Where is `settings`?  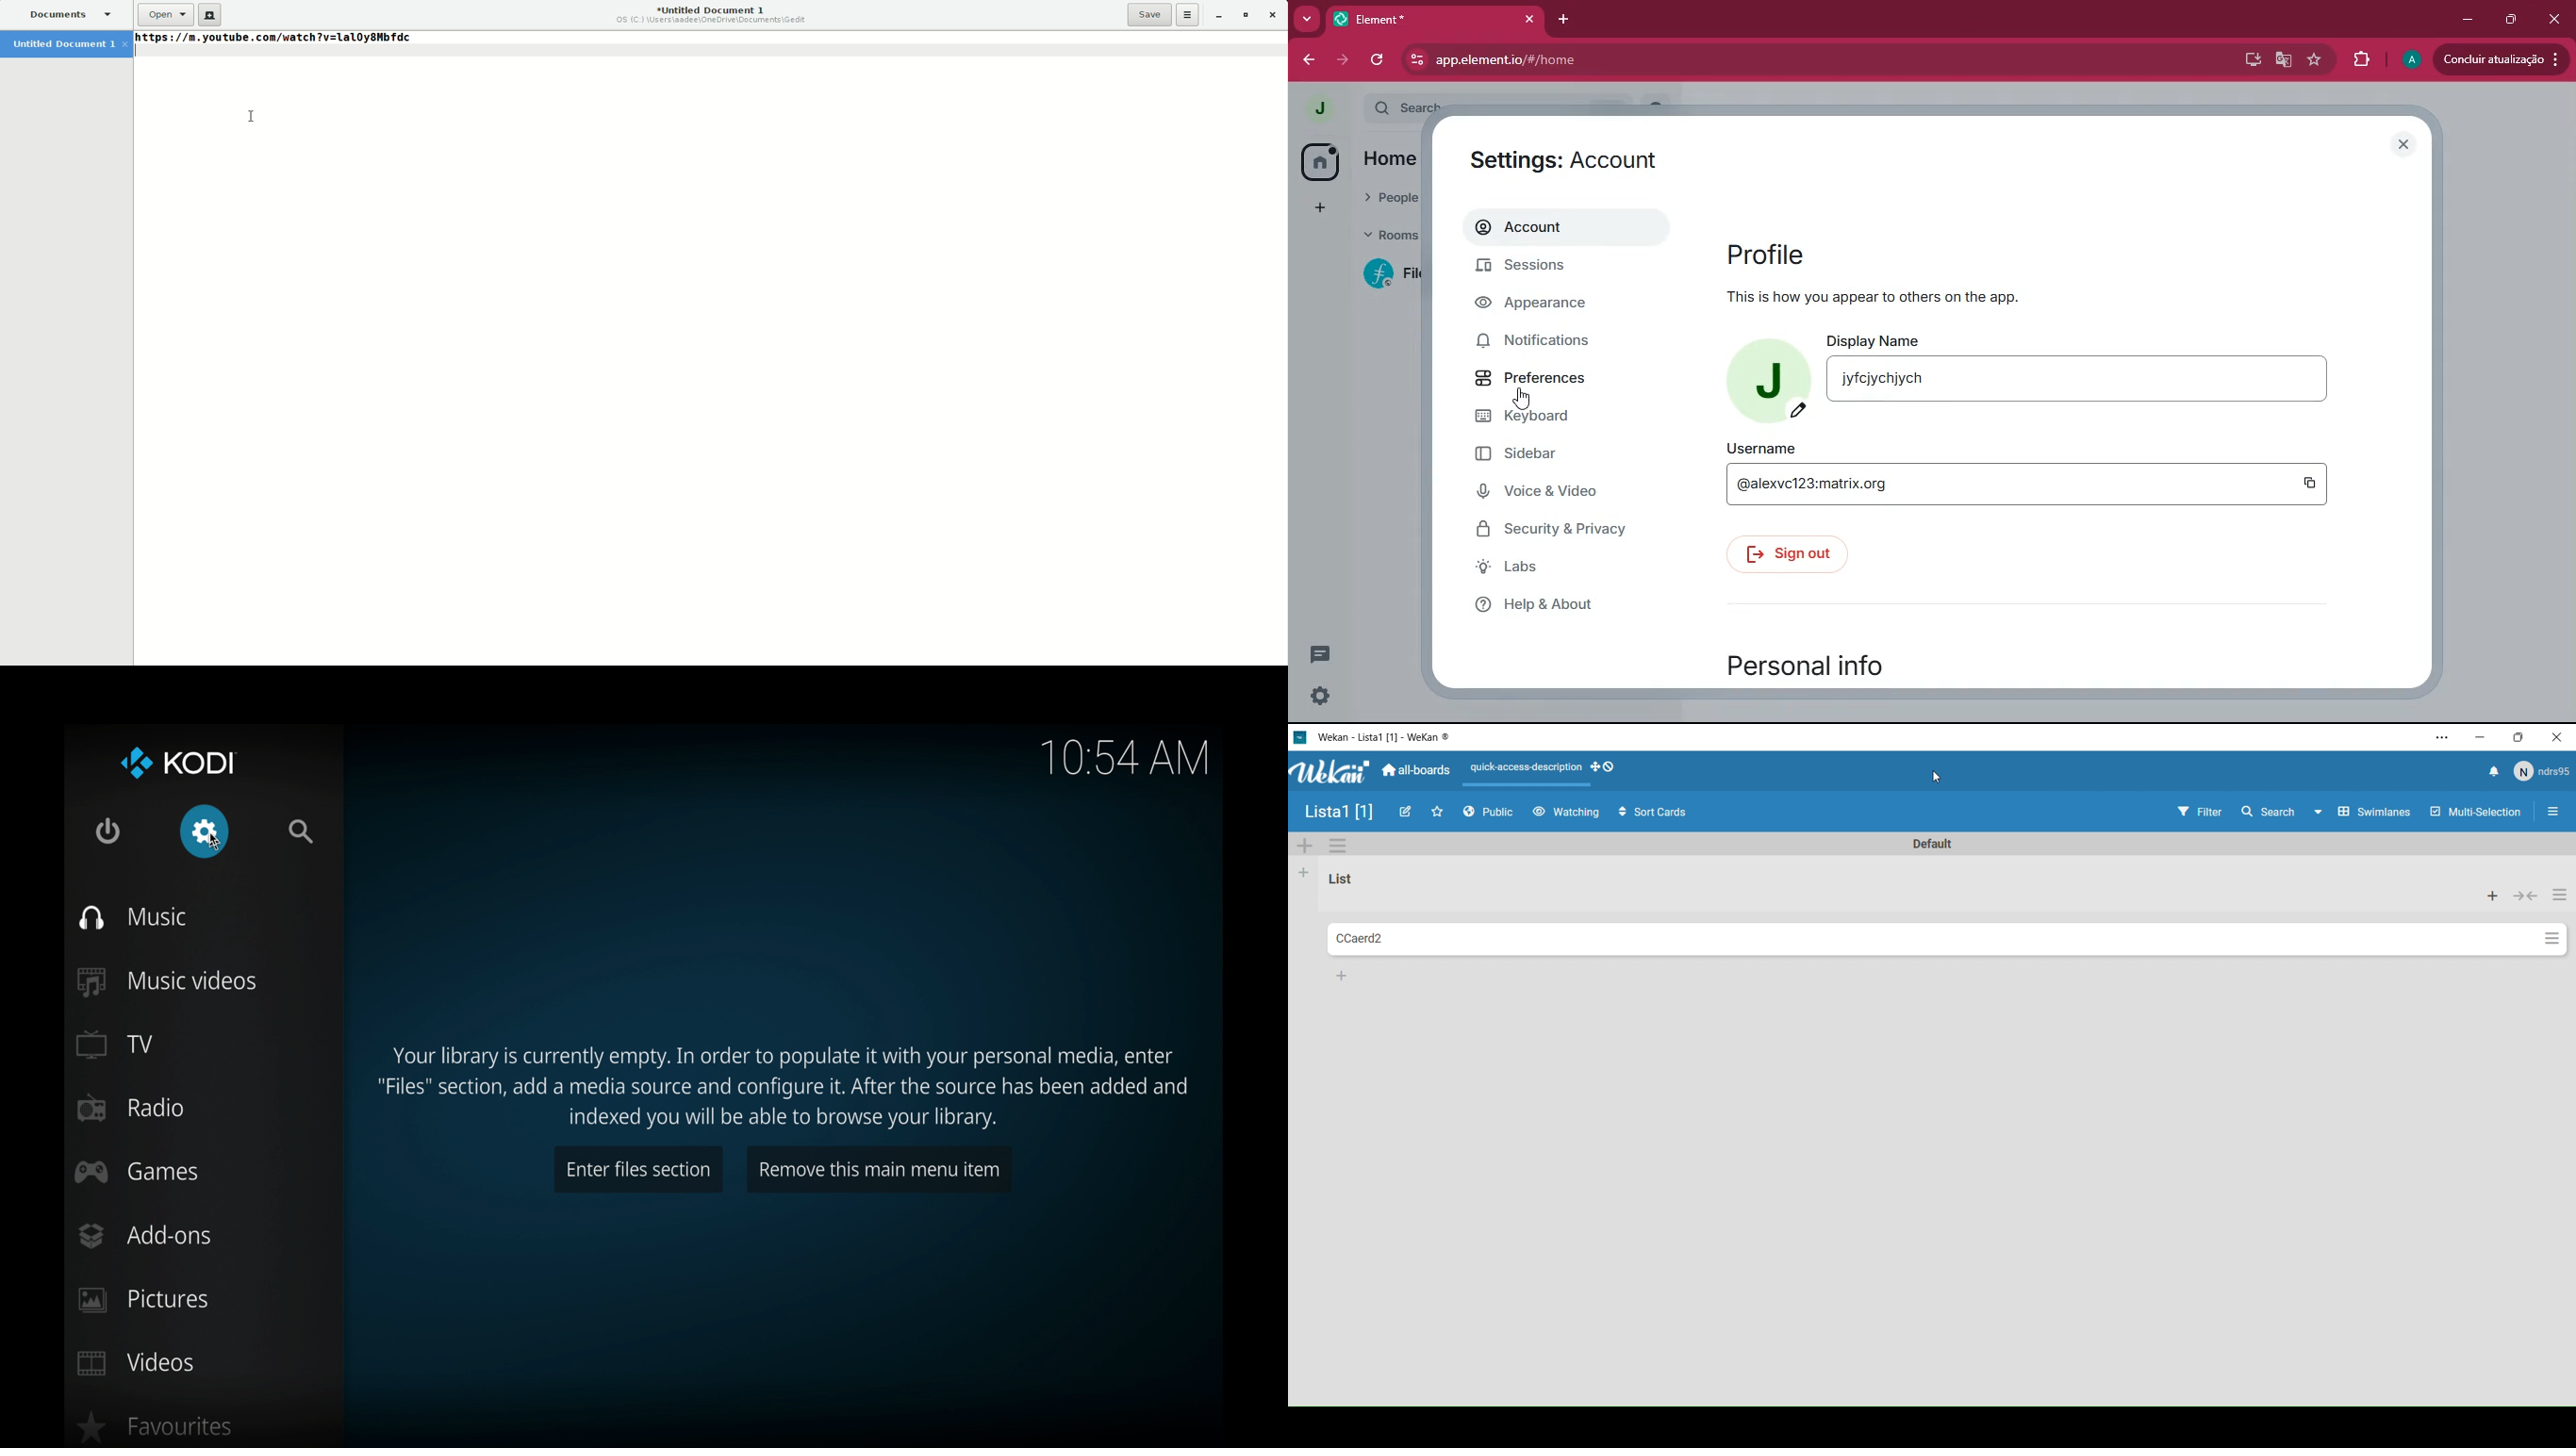 settings is located at coordinates (206, 833).